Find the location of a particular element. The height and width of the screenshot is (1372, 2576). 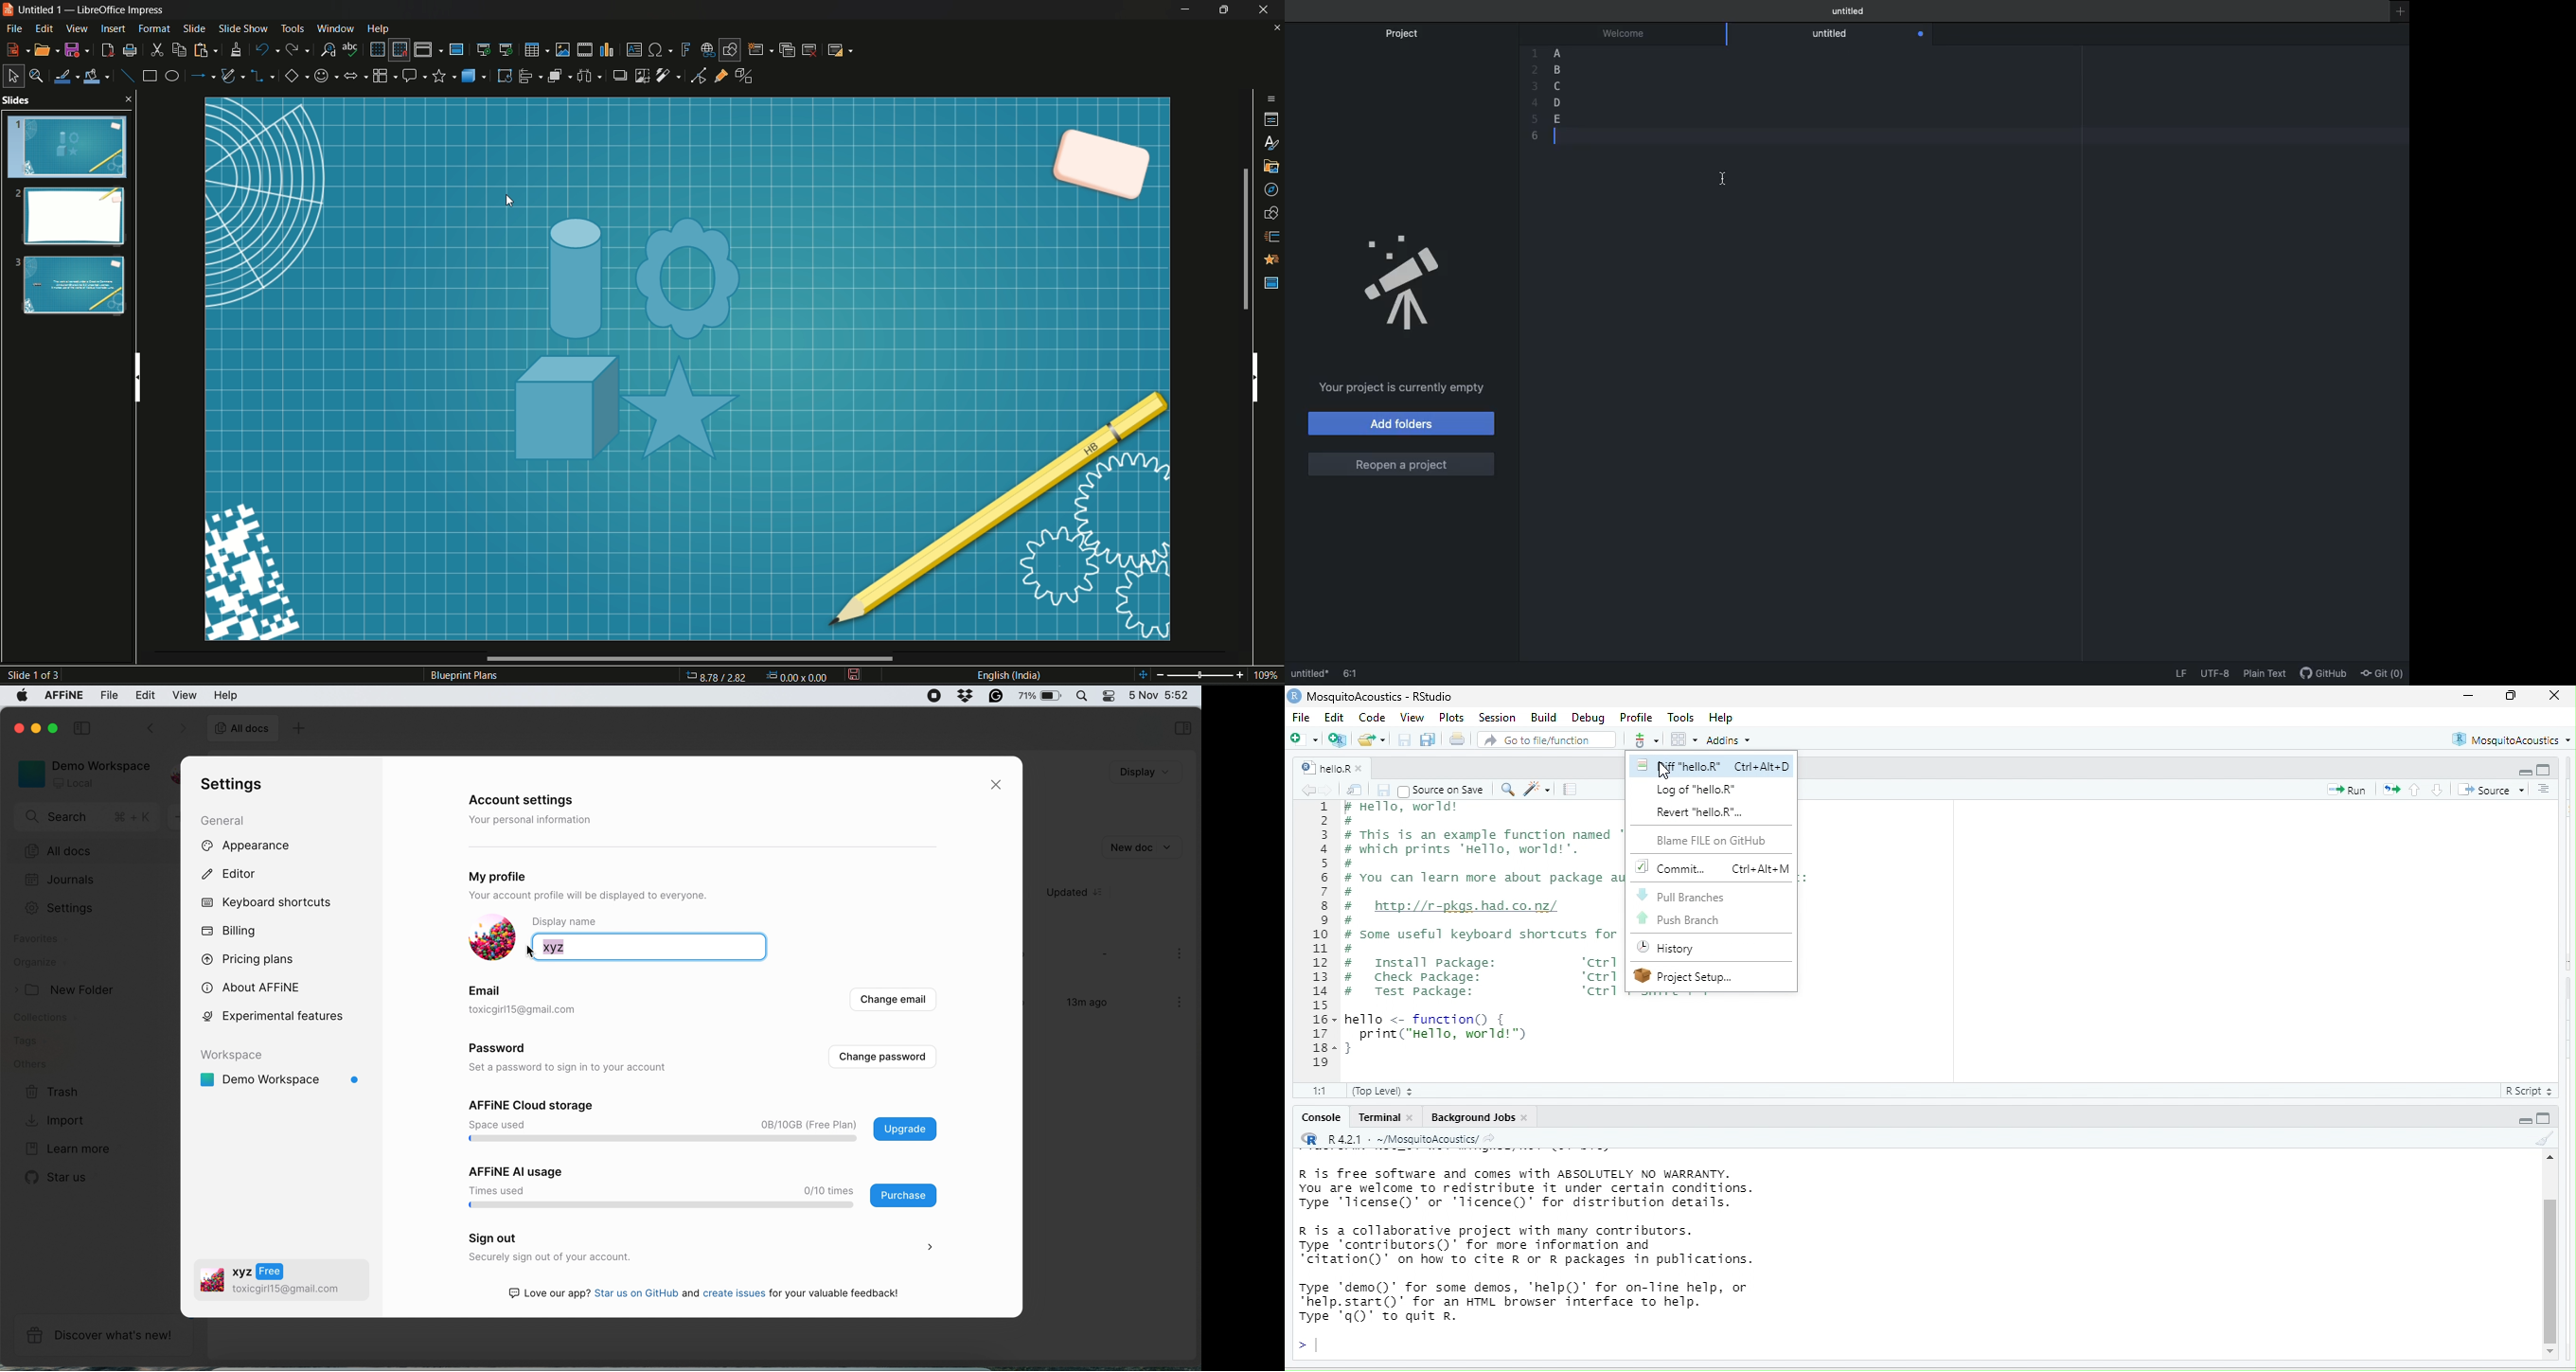

duplicate slide is located at coordinates (788, 50).